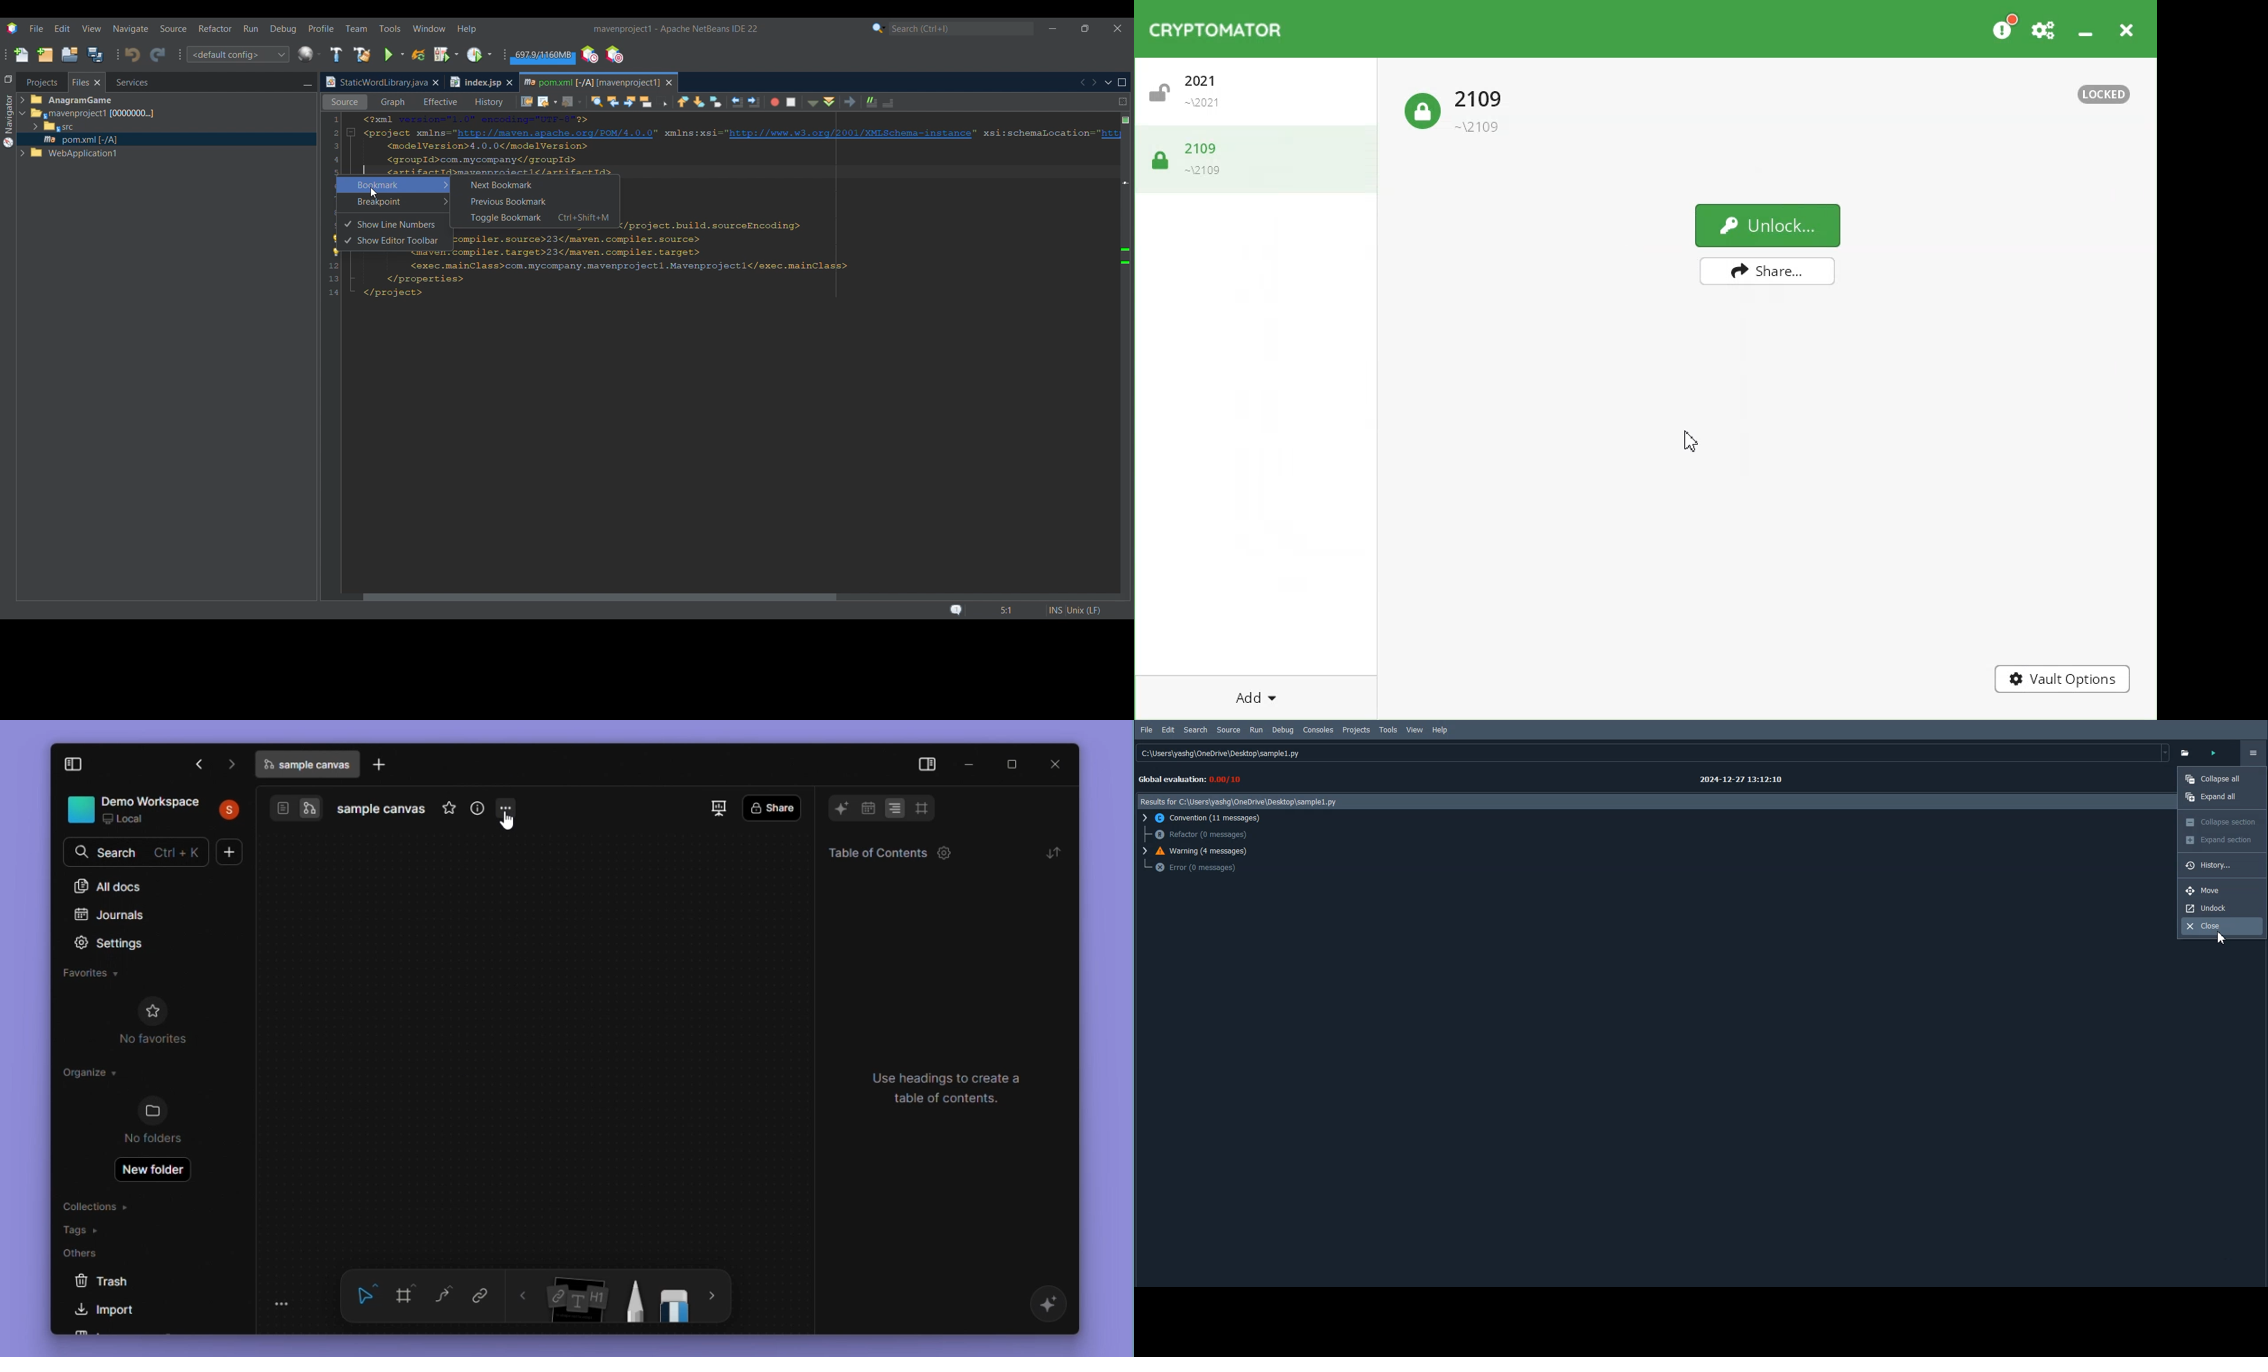 The image size is (2268, 1372). Describe the element at coordinates (2223, 908) in the screenshot. I see `Undock` at that location.